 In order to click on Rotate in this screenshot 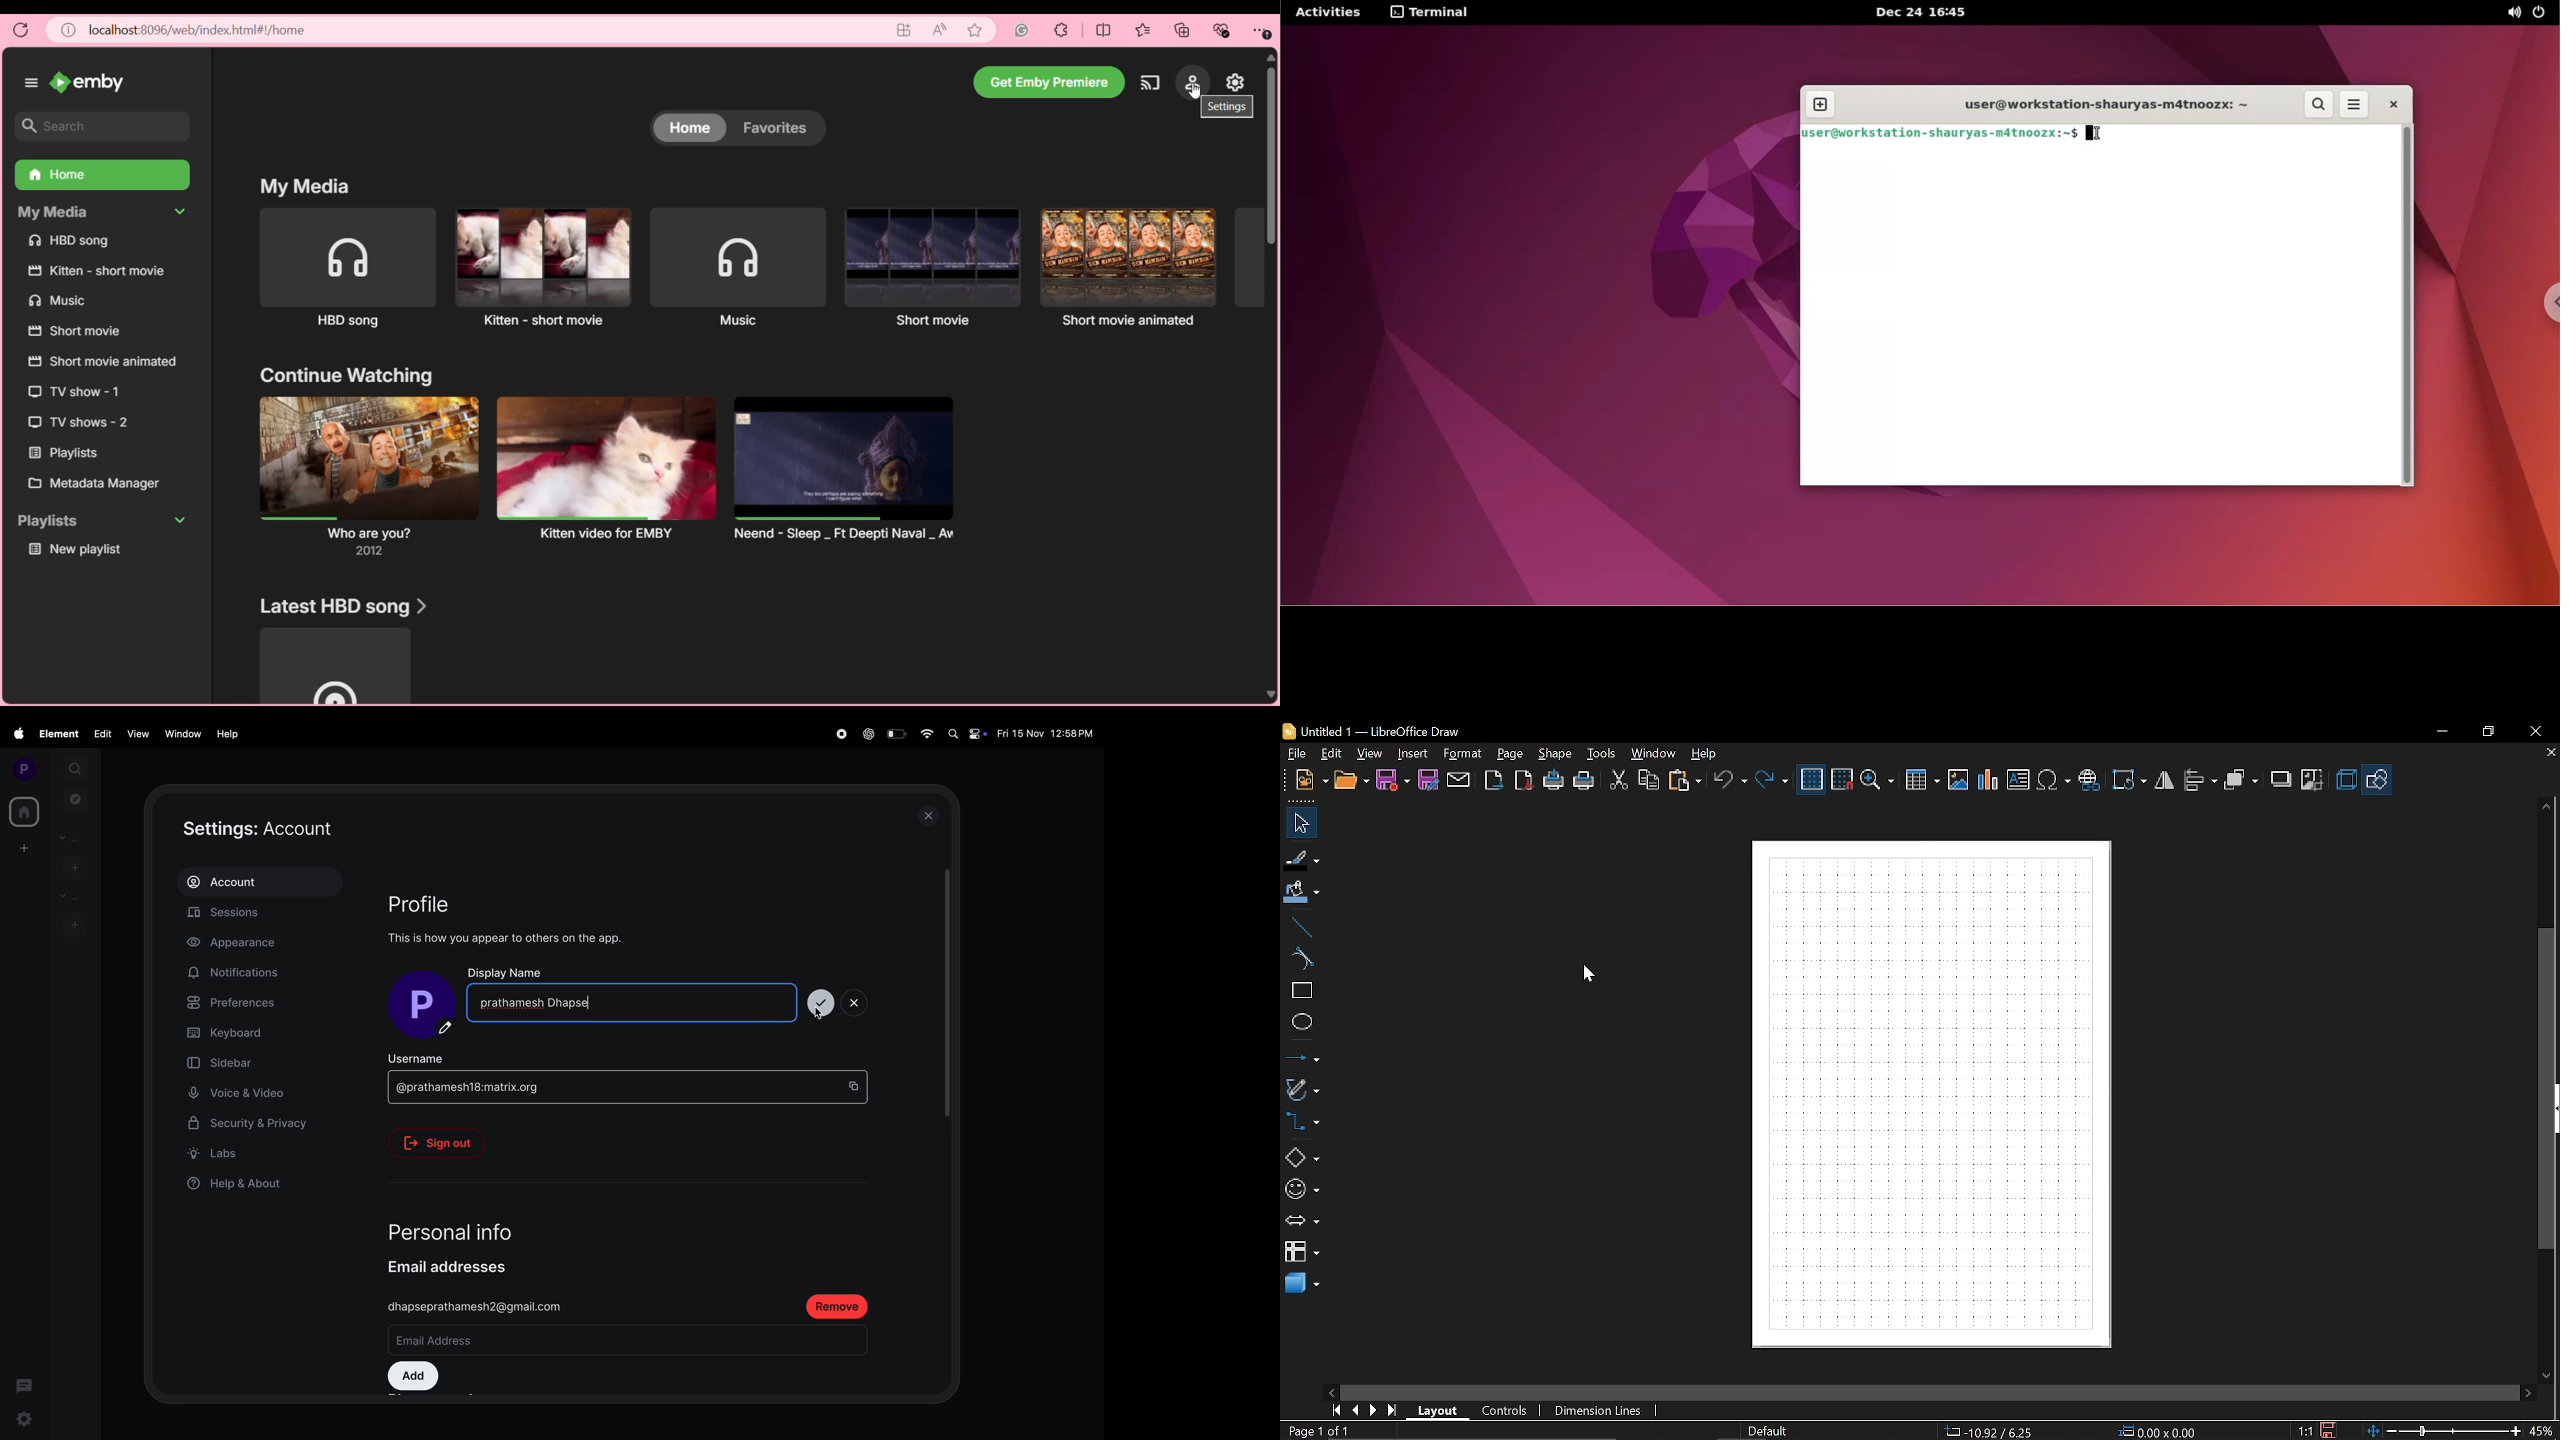, I will do `click(2131, 780)`.